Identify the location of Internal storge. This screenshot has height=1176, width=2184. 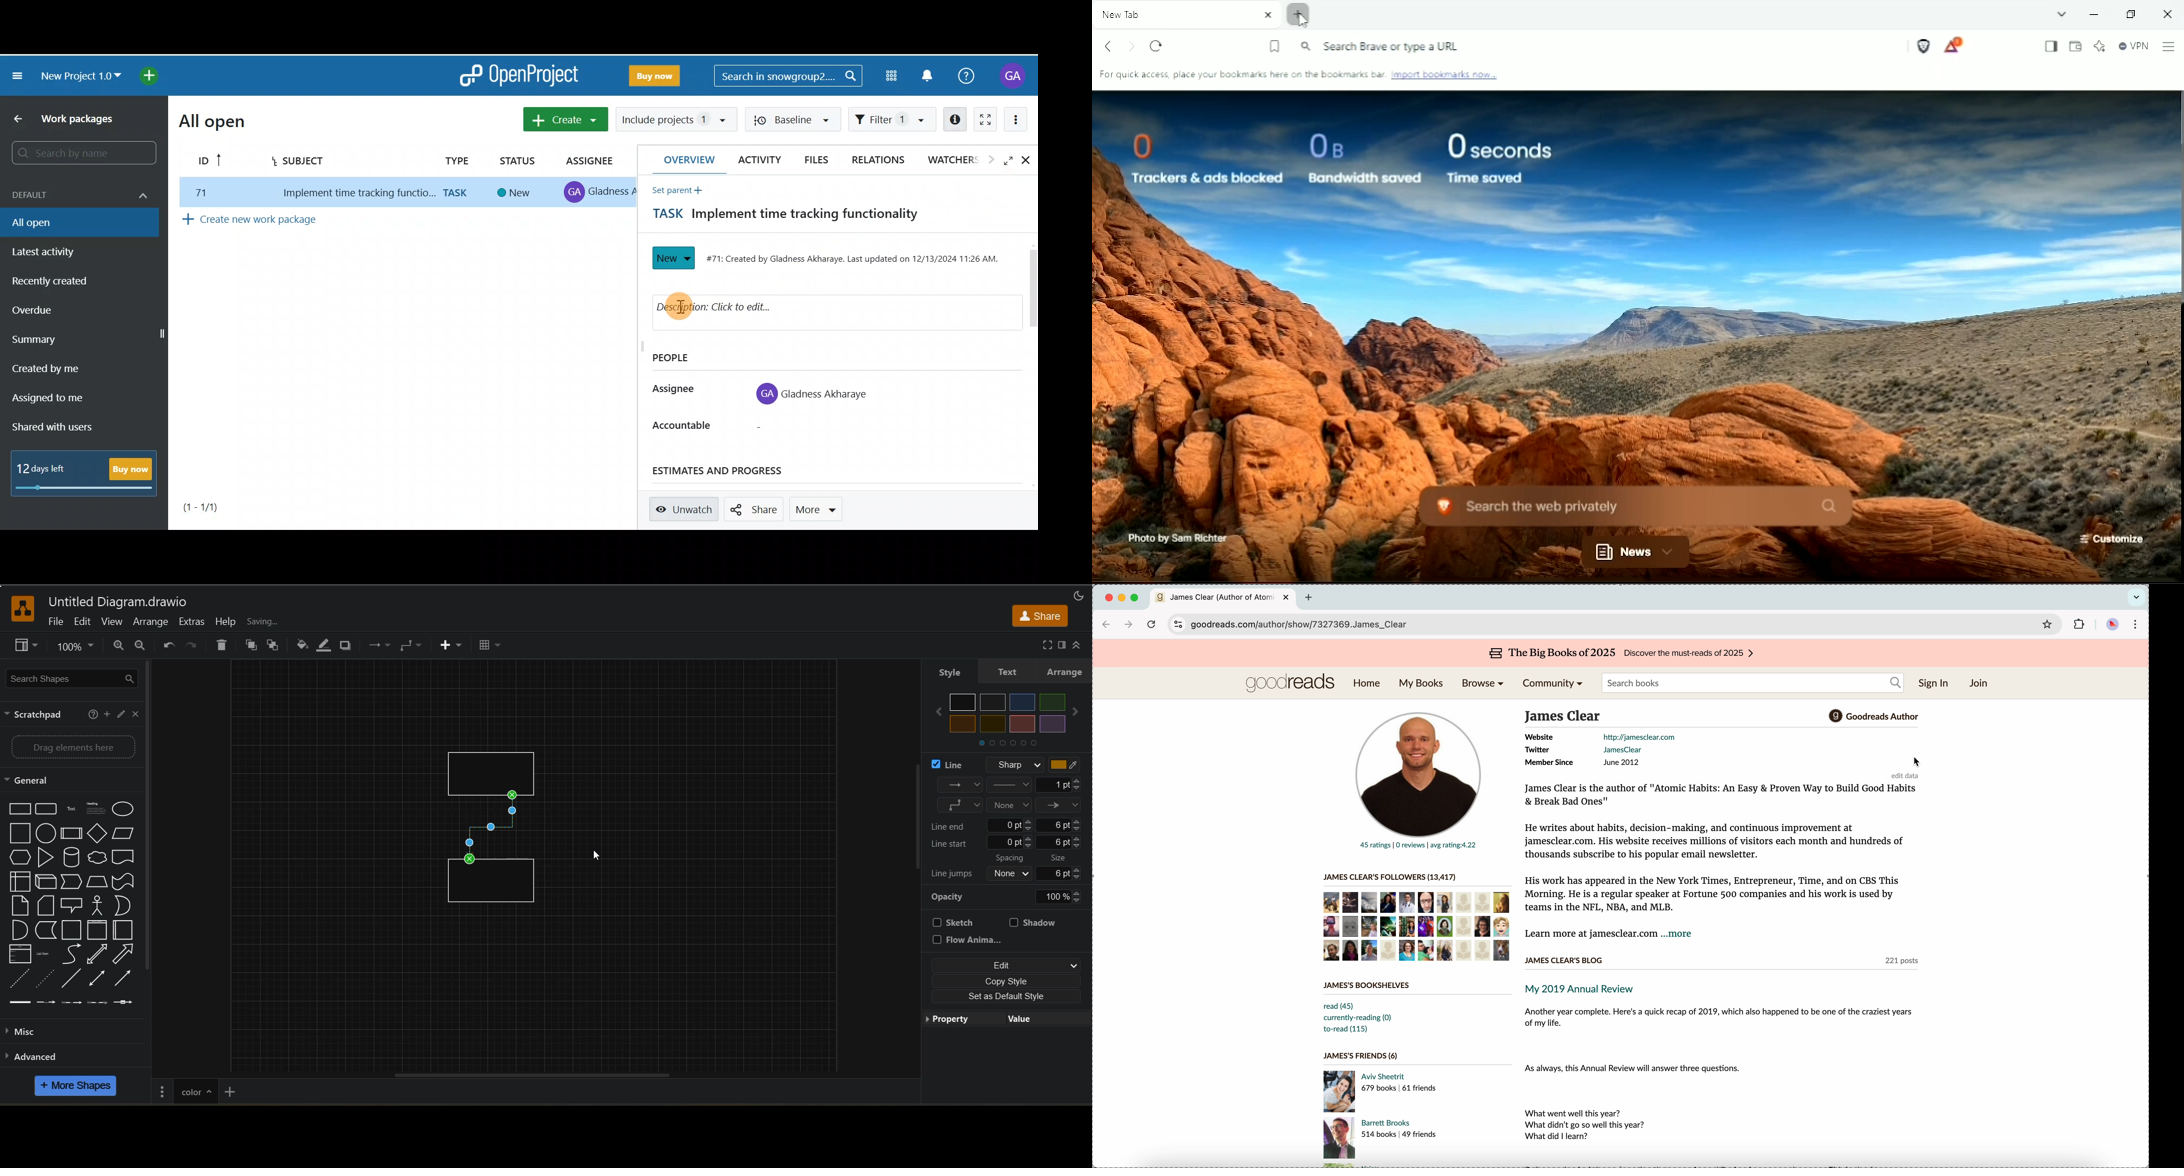
(17, 882).